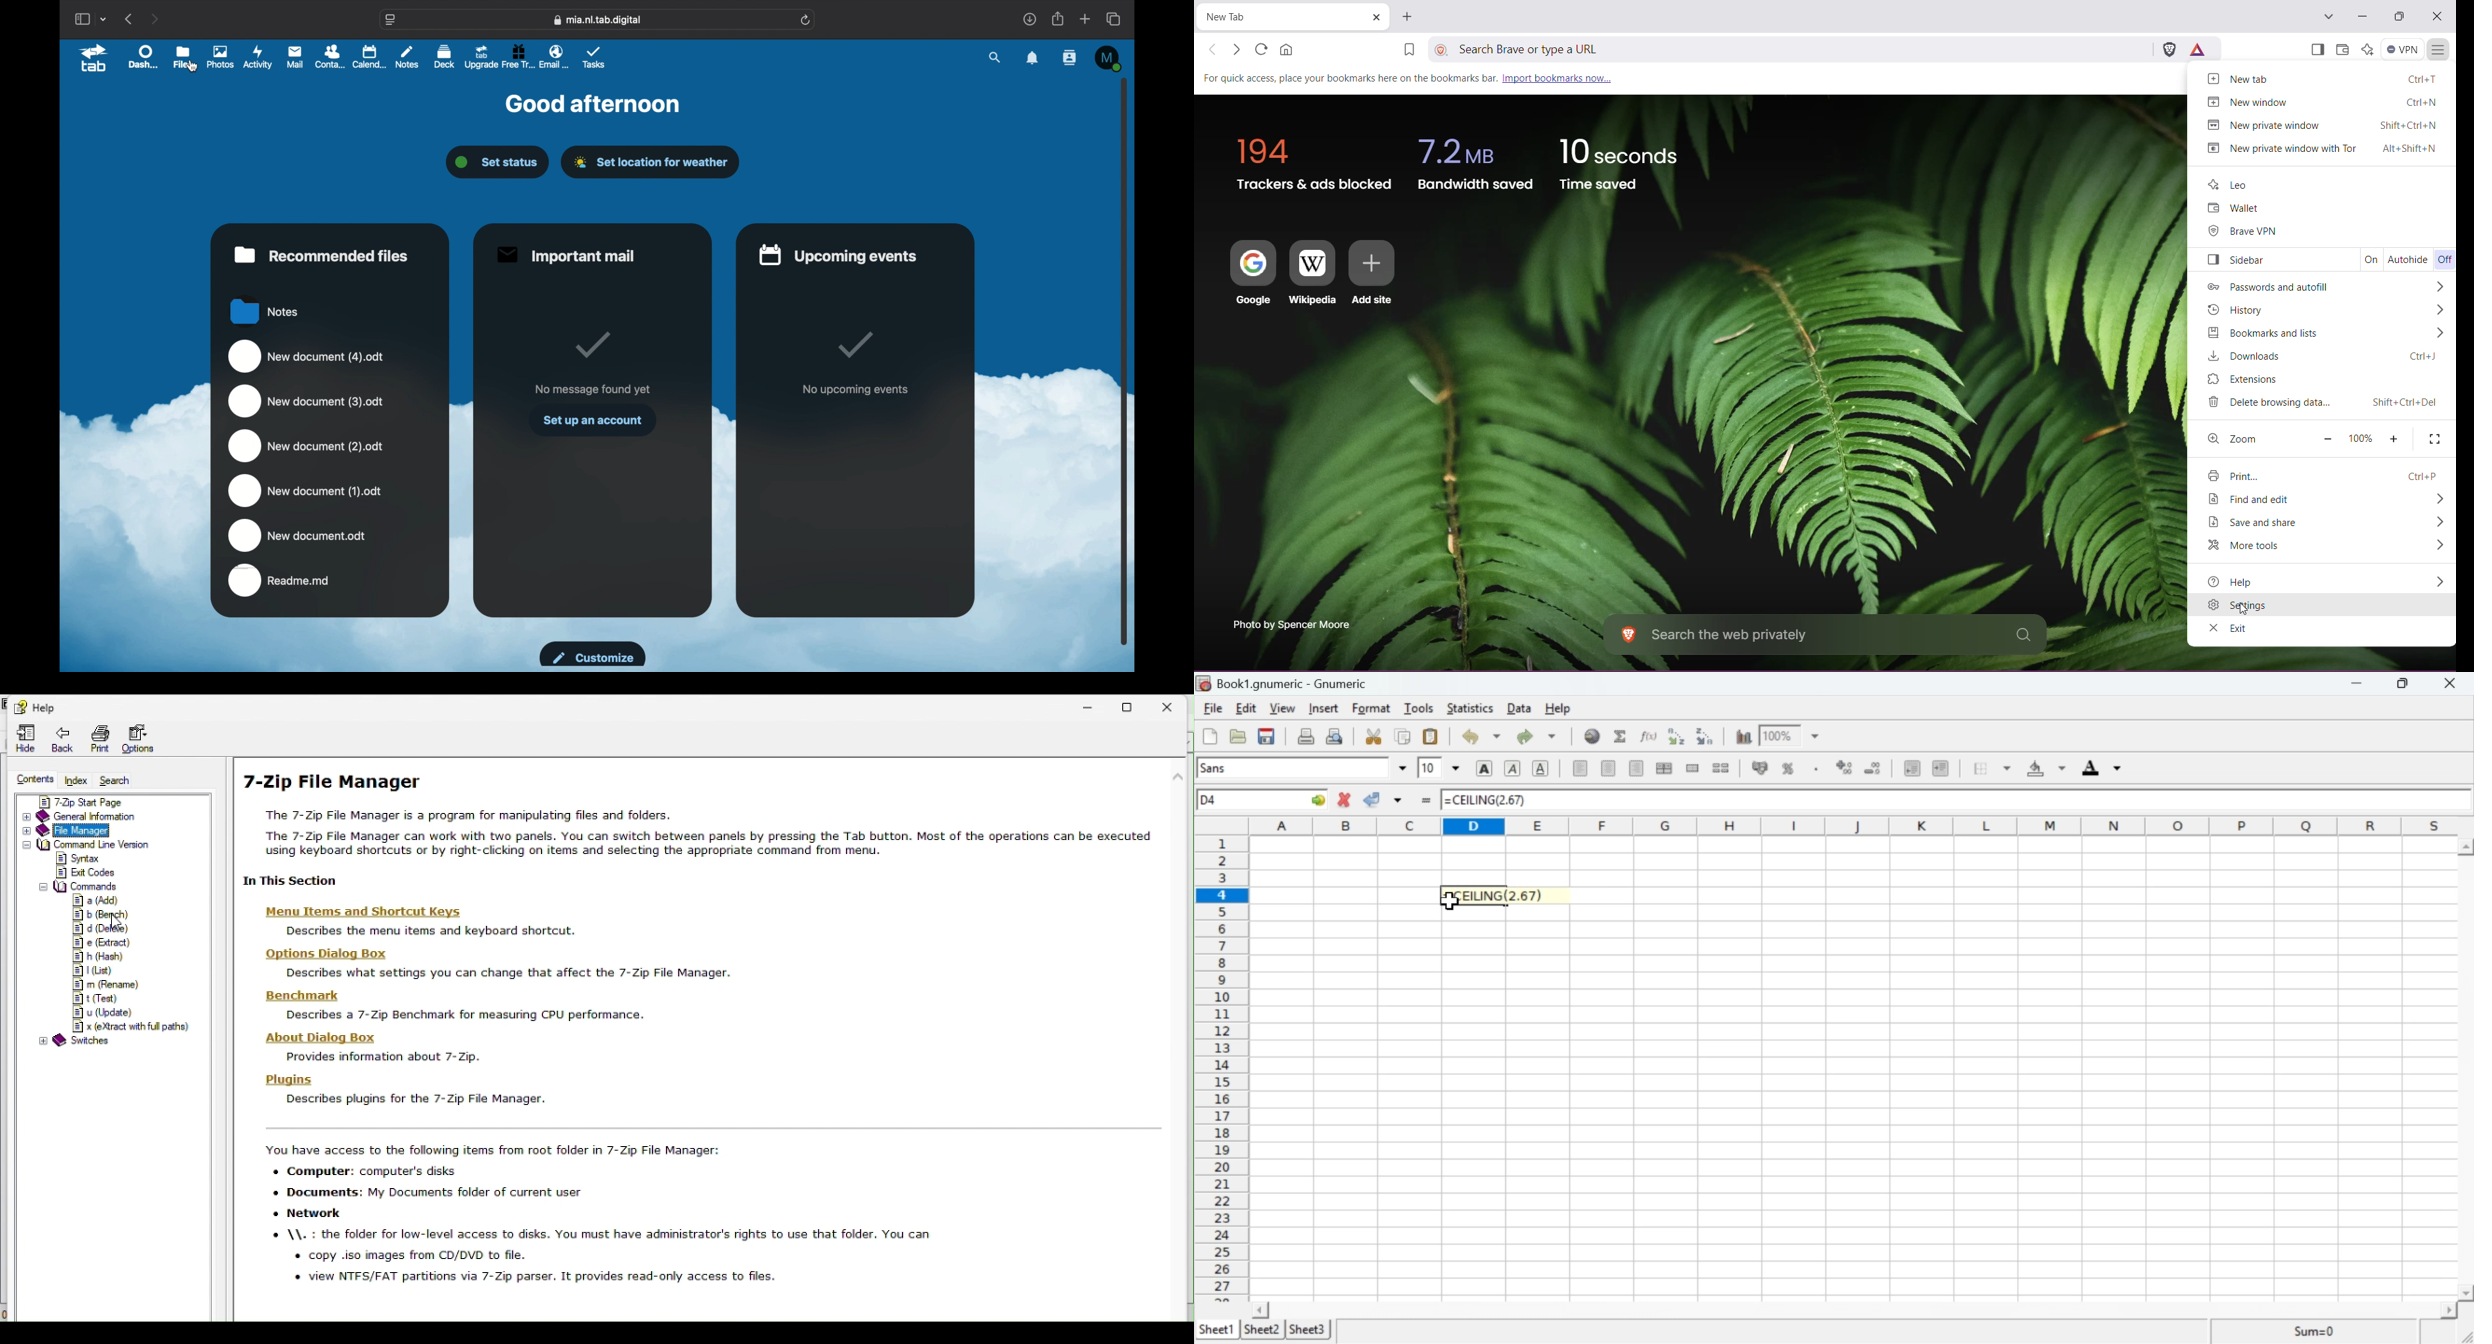  I want to click on Undo, so click(1481, 737).